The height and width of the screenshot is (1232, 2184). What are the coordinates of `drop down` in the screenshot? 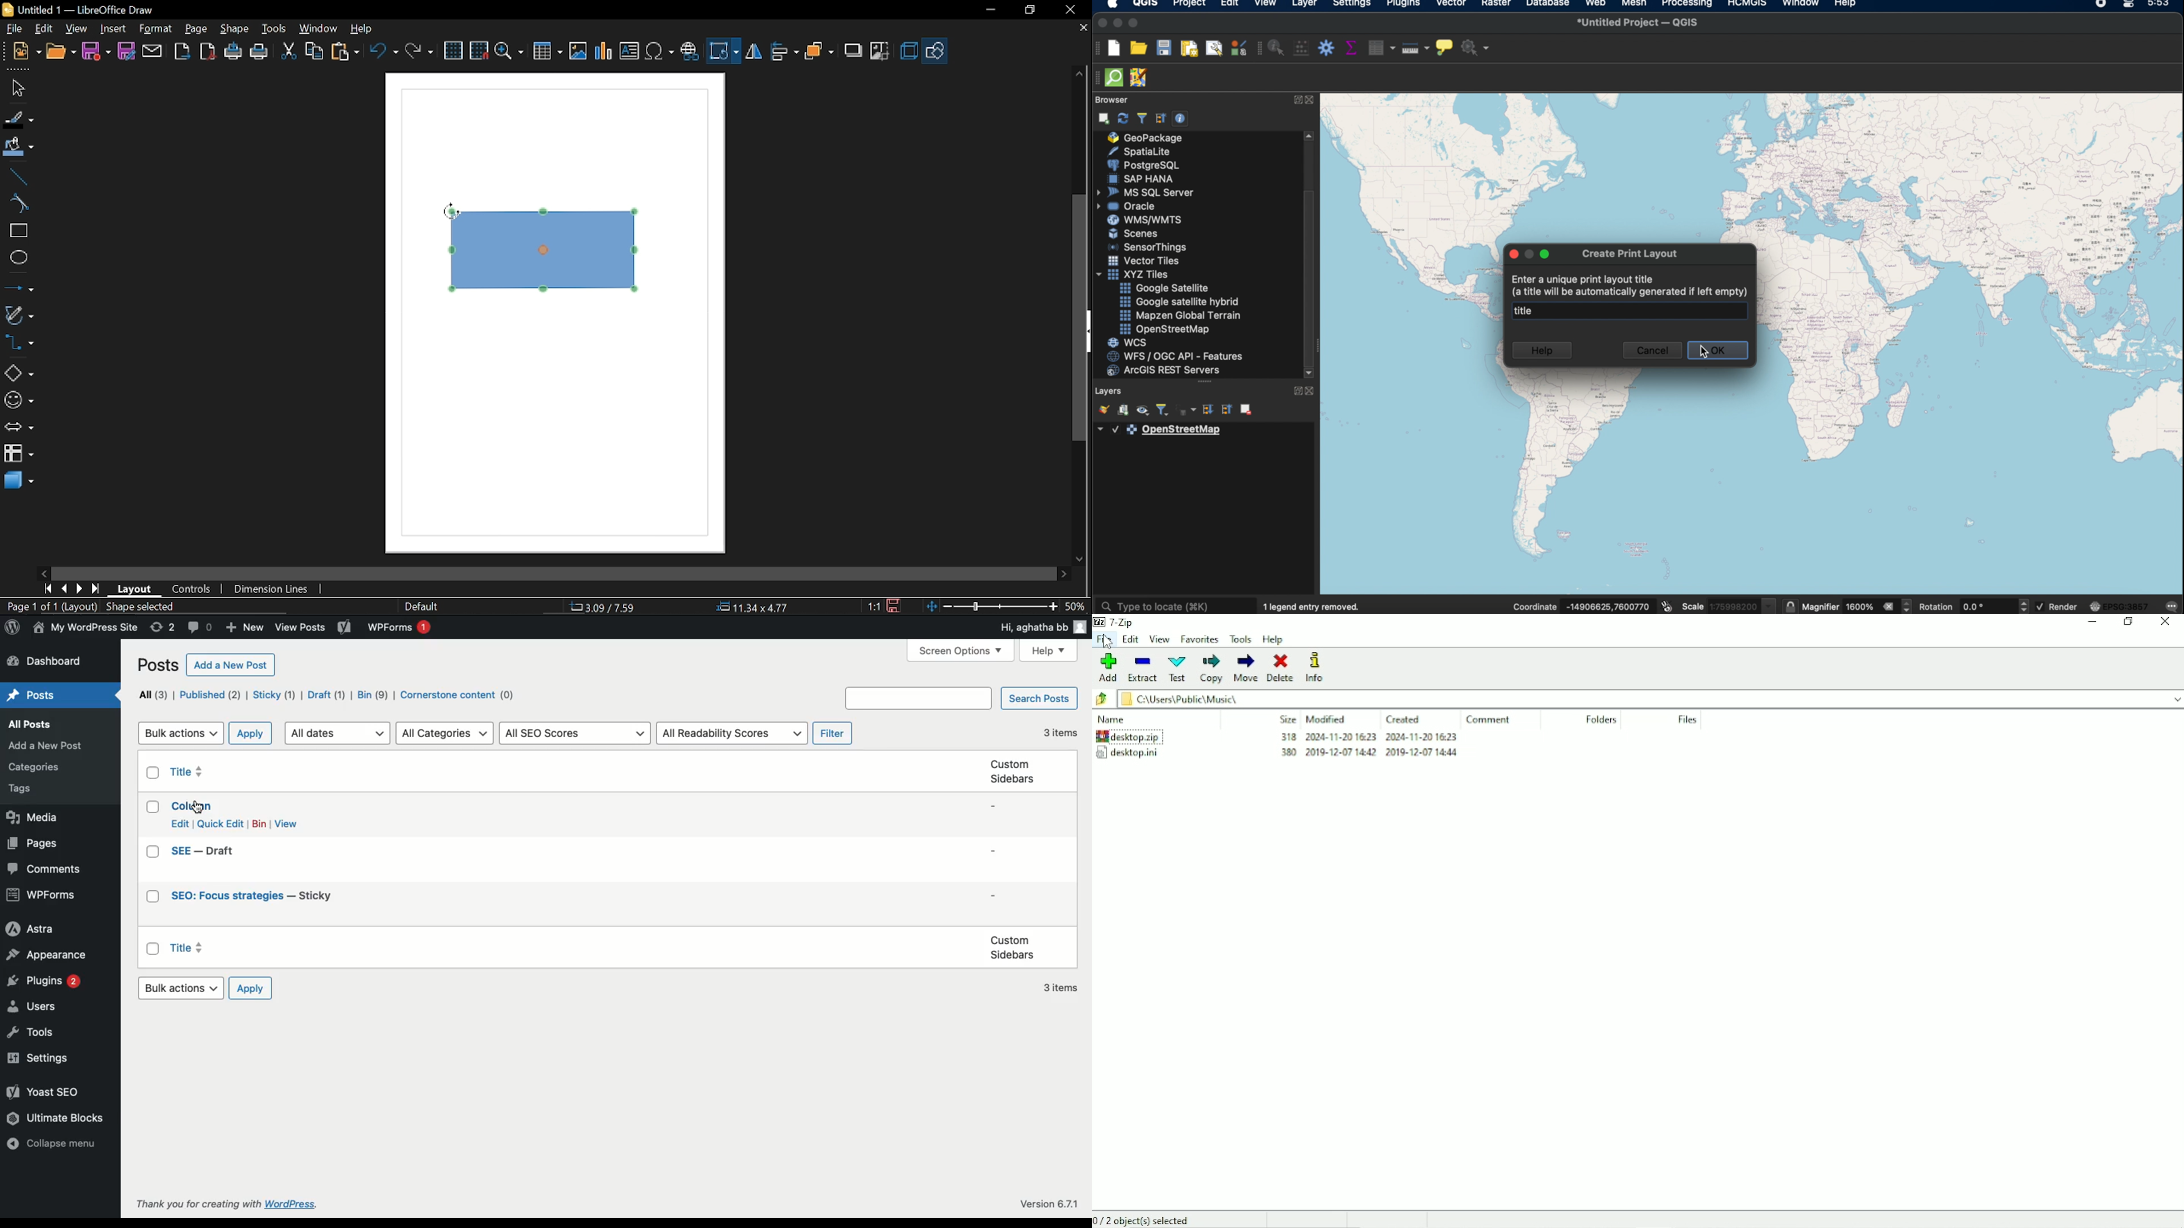 It's located at (2170, 698).